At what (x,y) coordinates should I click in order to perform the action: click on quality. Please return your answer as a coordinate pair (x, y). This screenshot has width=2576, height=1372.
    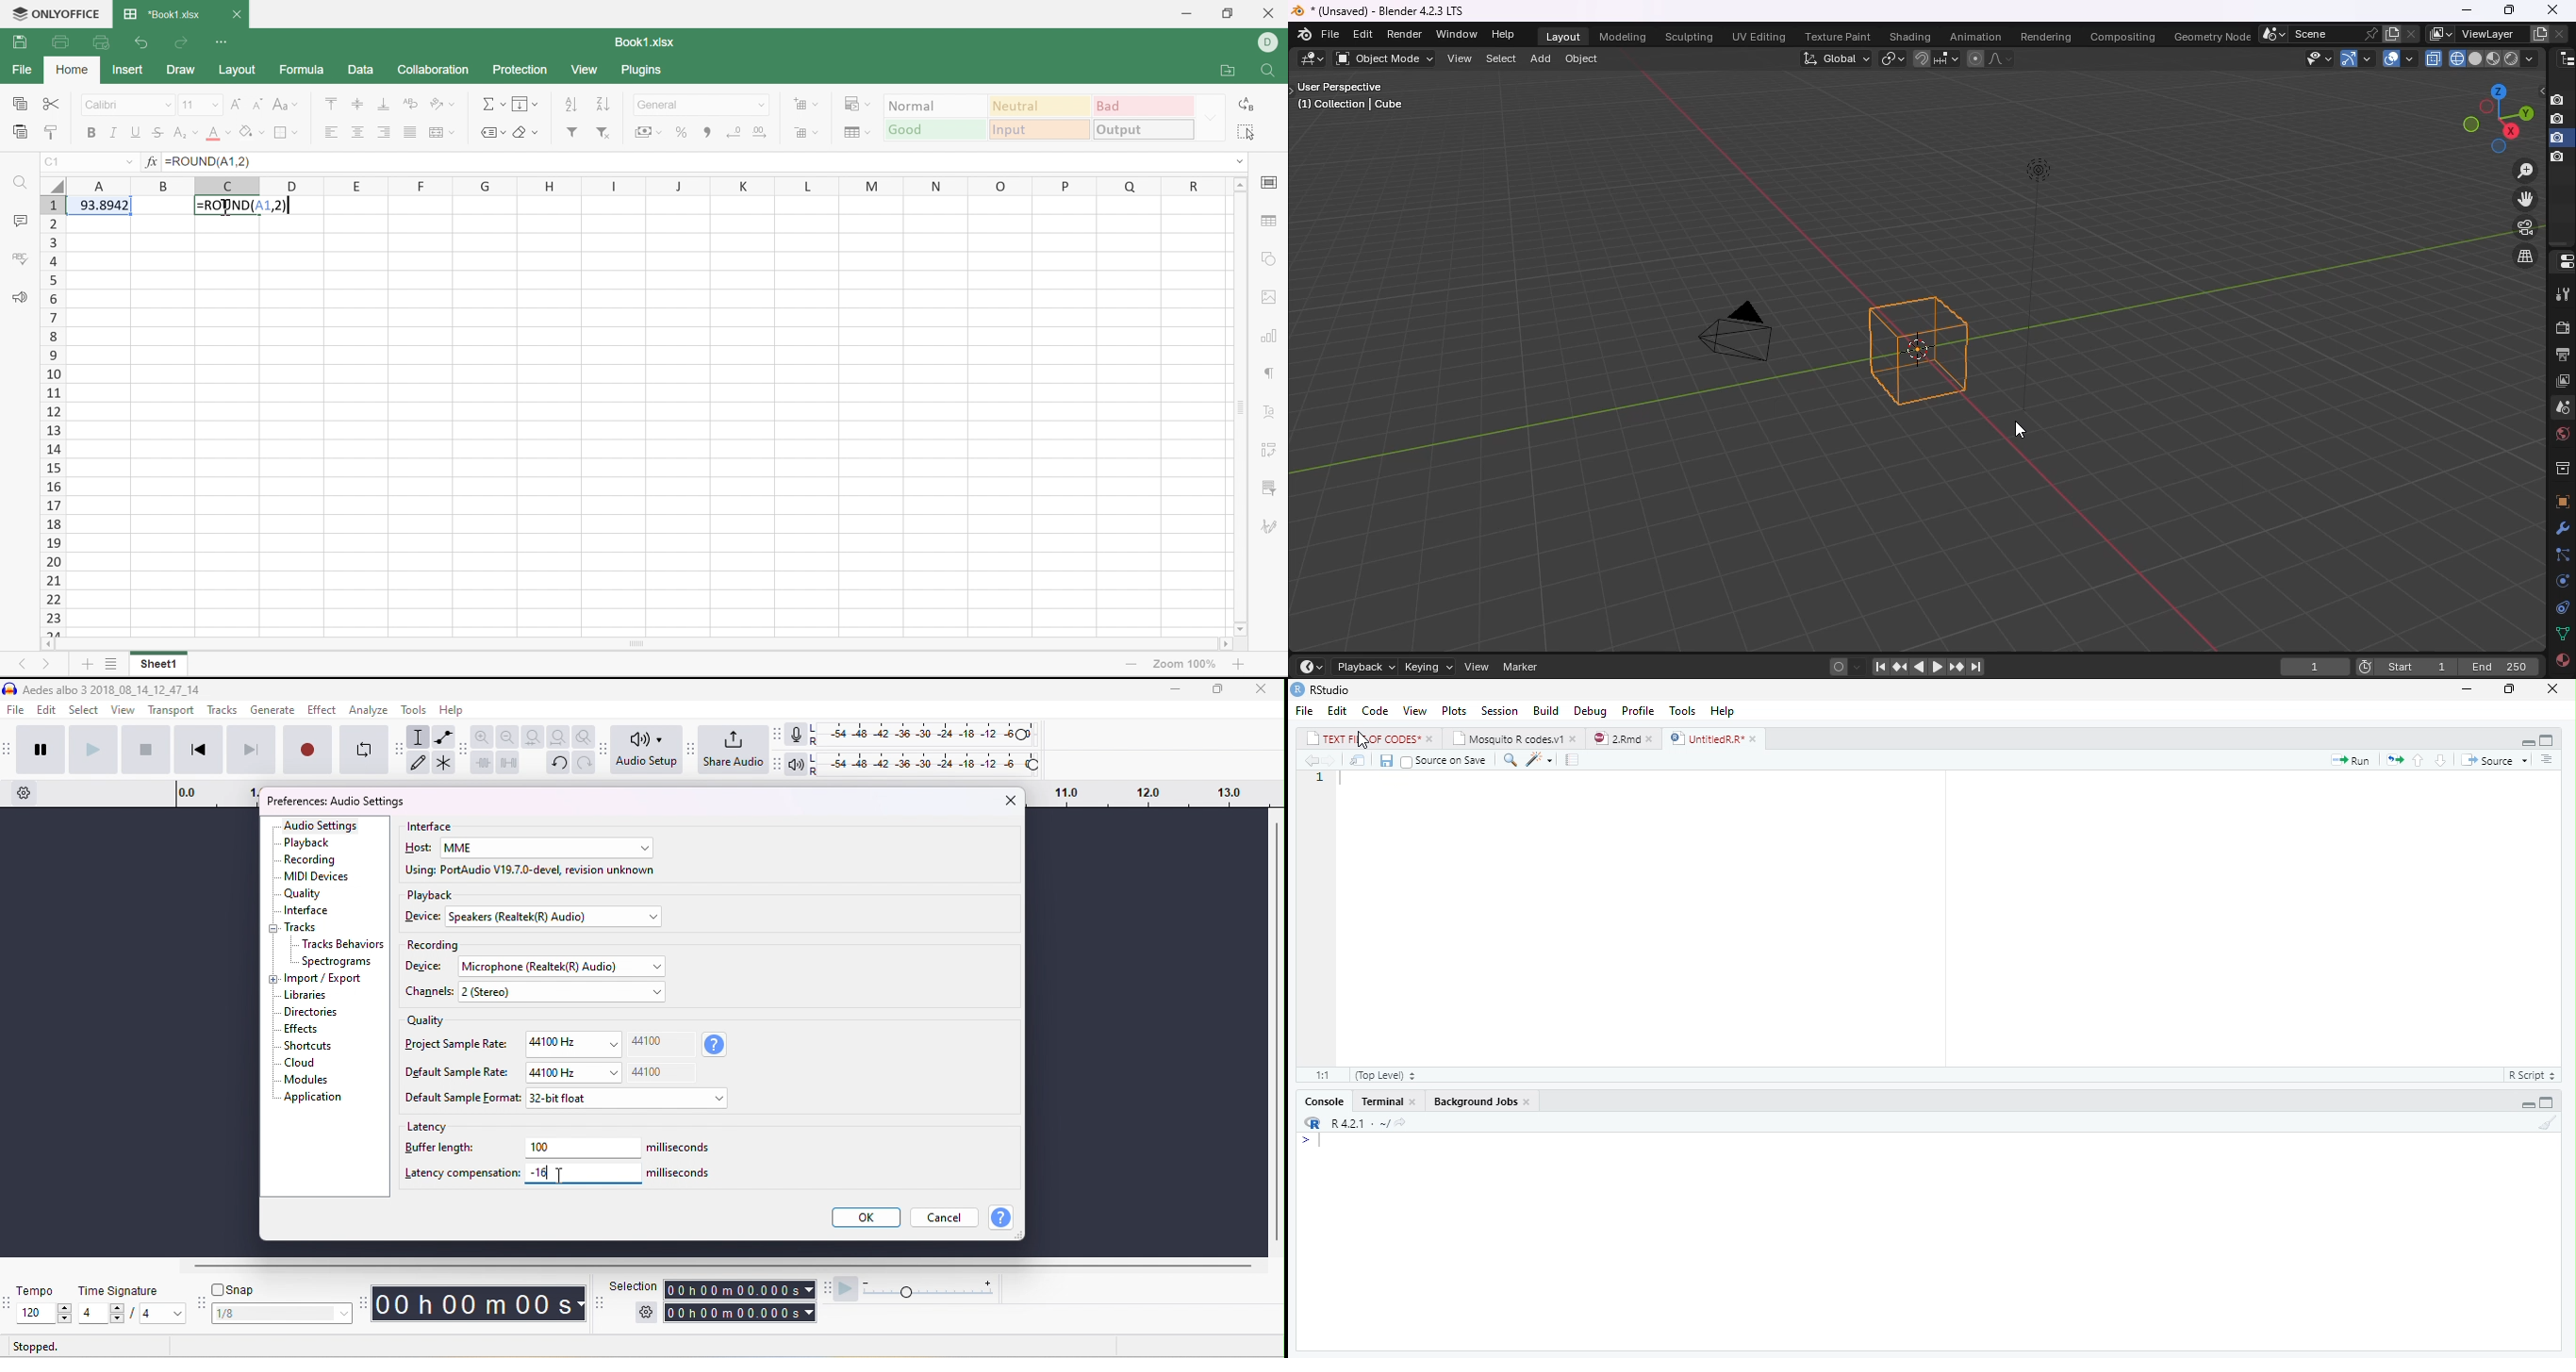
    Looking at the image, I should click on (304, 894).